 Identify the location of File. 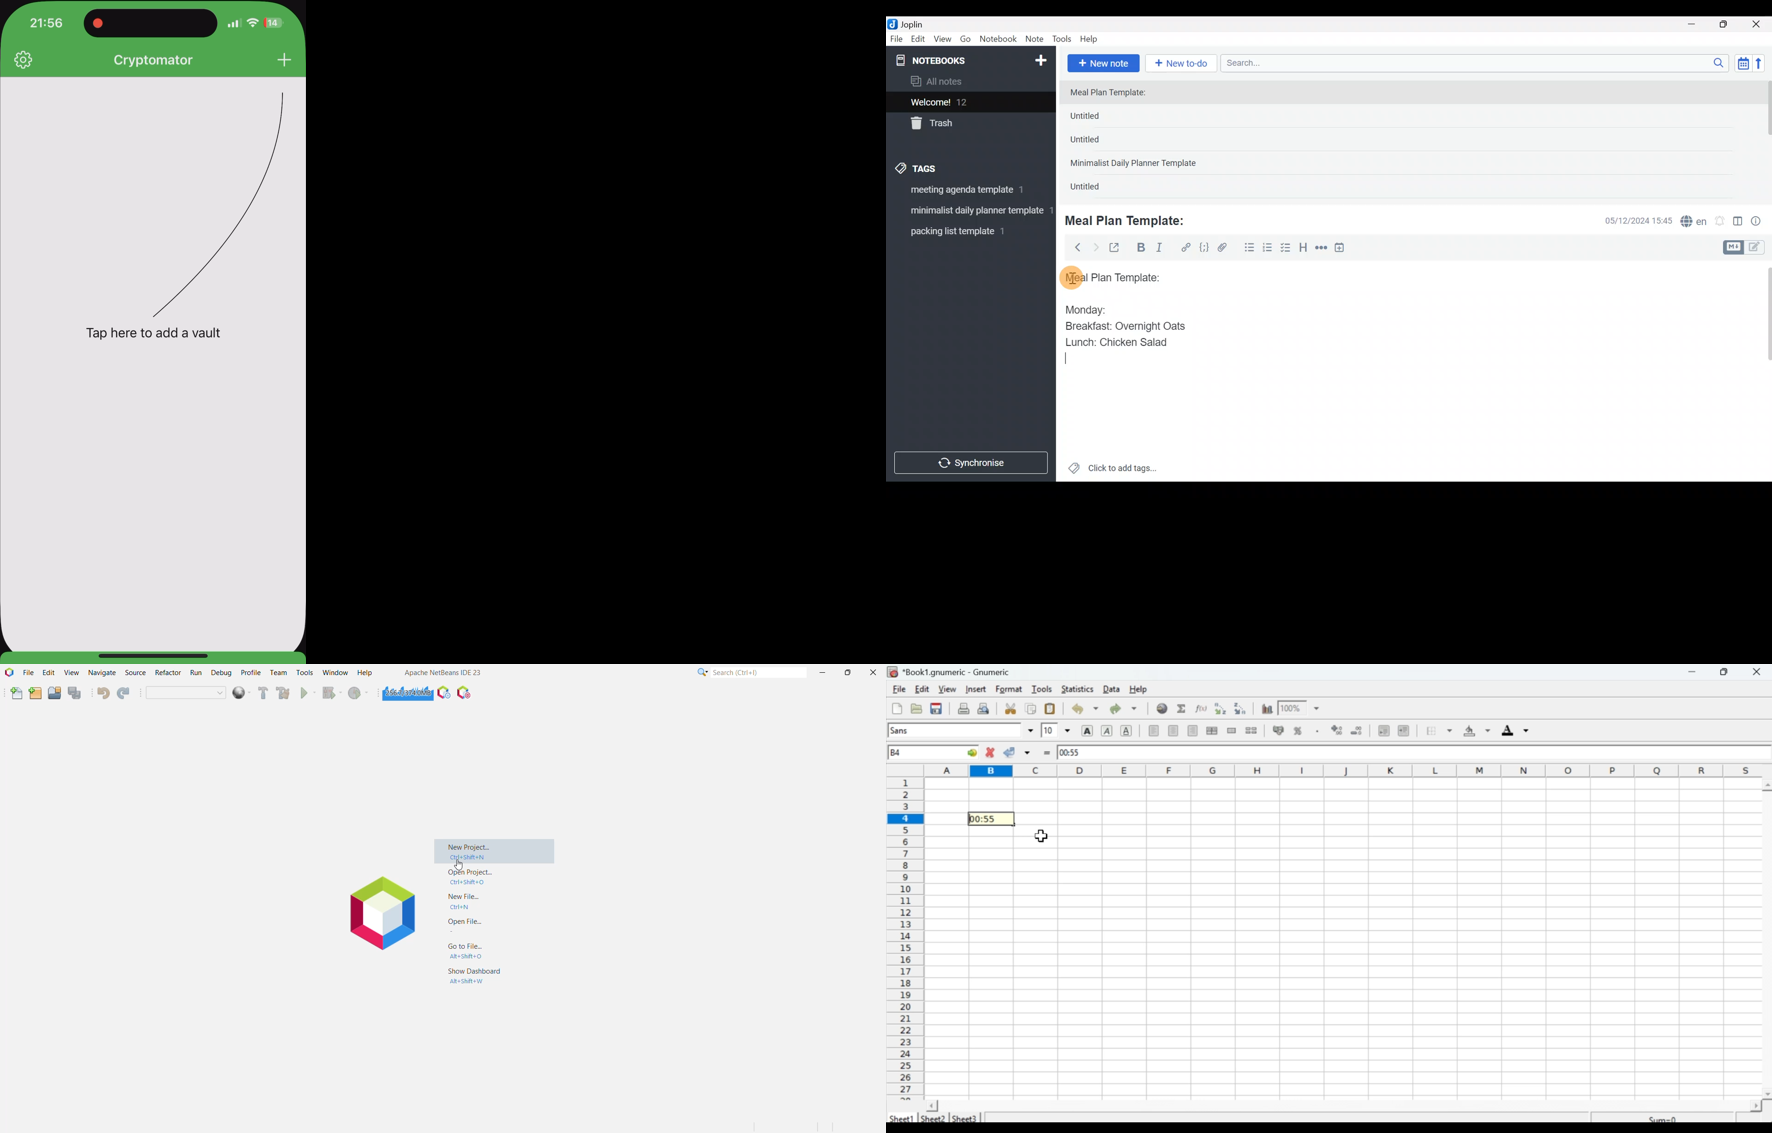
(897, 39).